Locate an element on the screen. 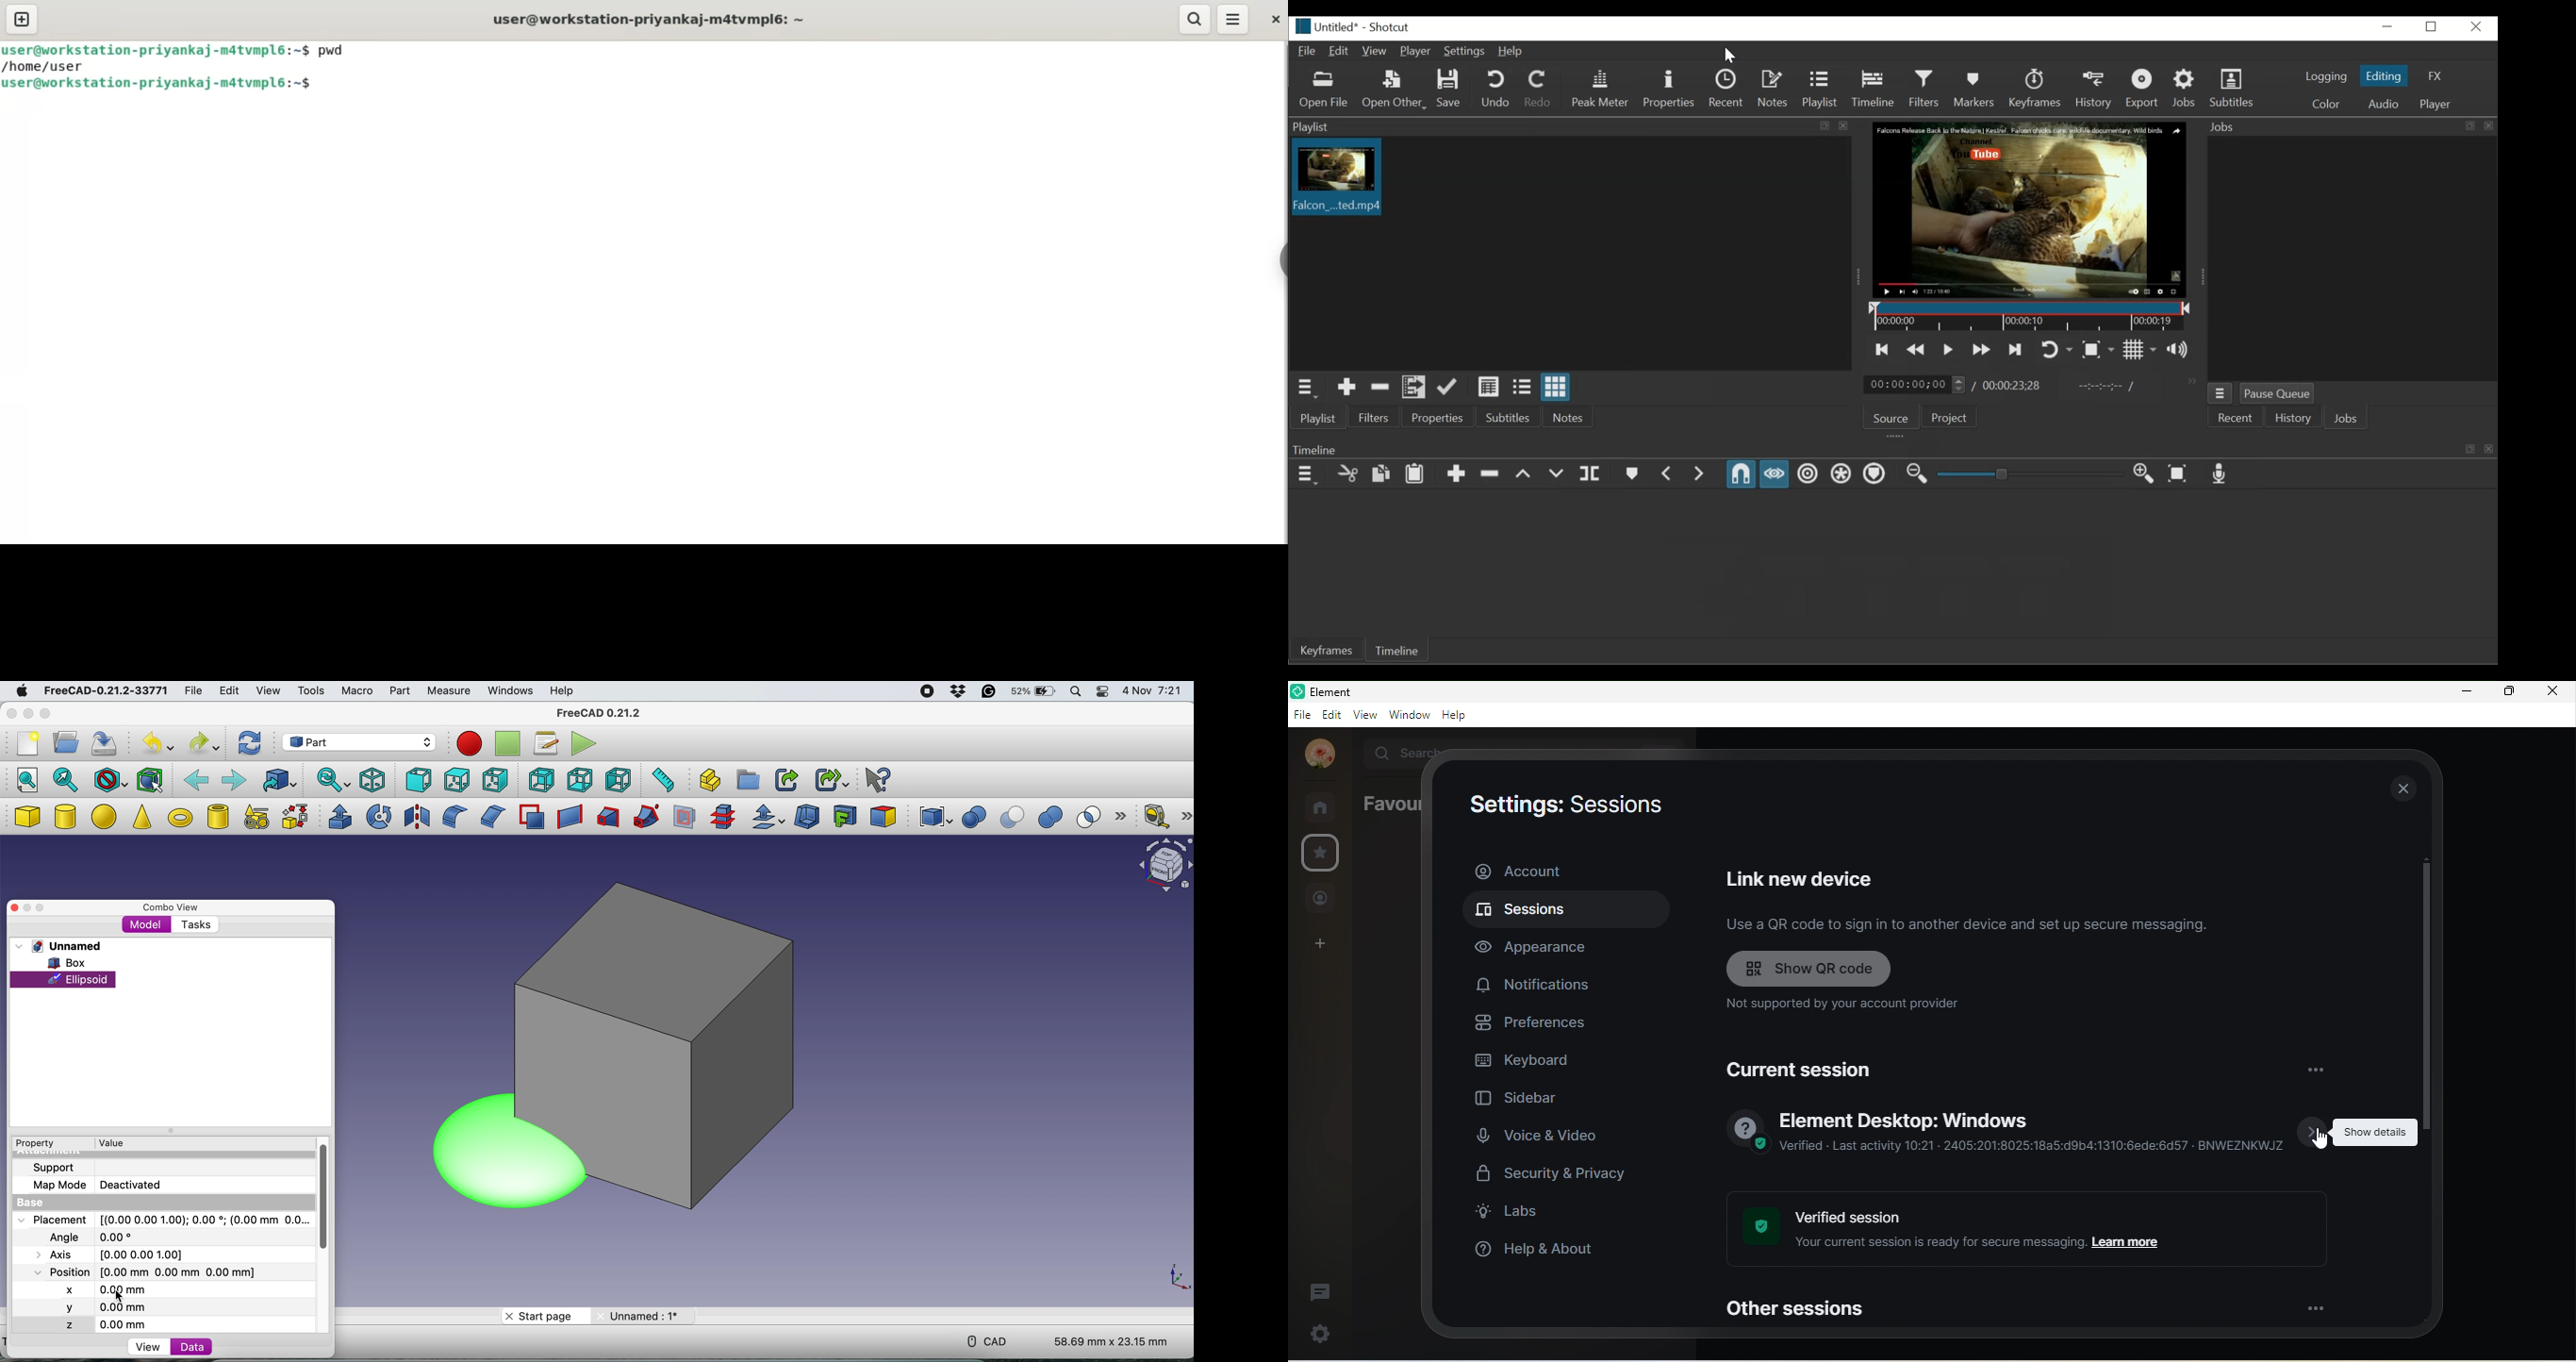 The image size is (2576, 1372). show details tooltips is located at coordinates (2374, 1132).